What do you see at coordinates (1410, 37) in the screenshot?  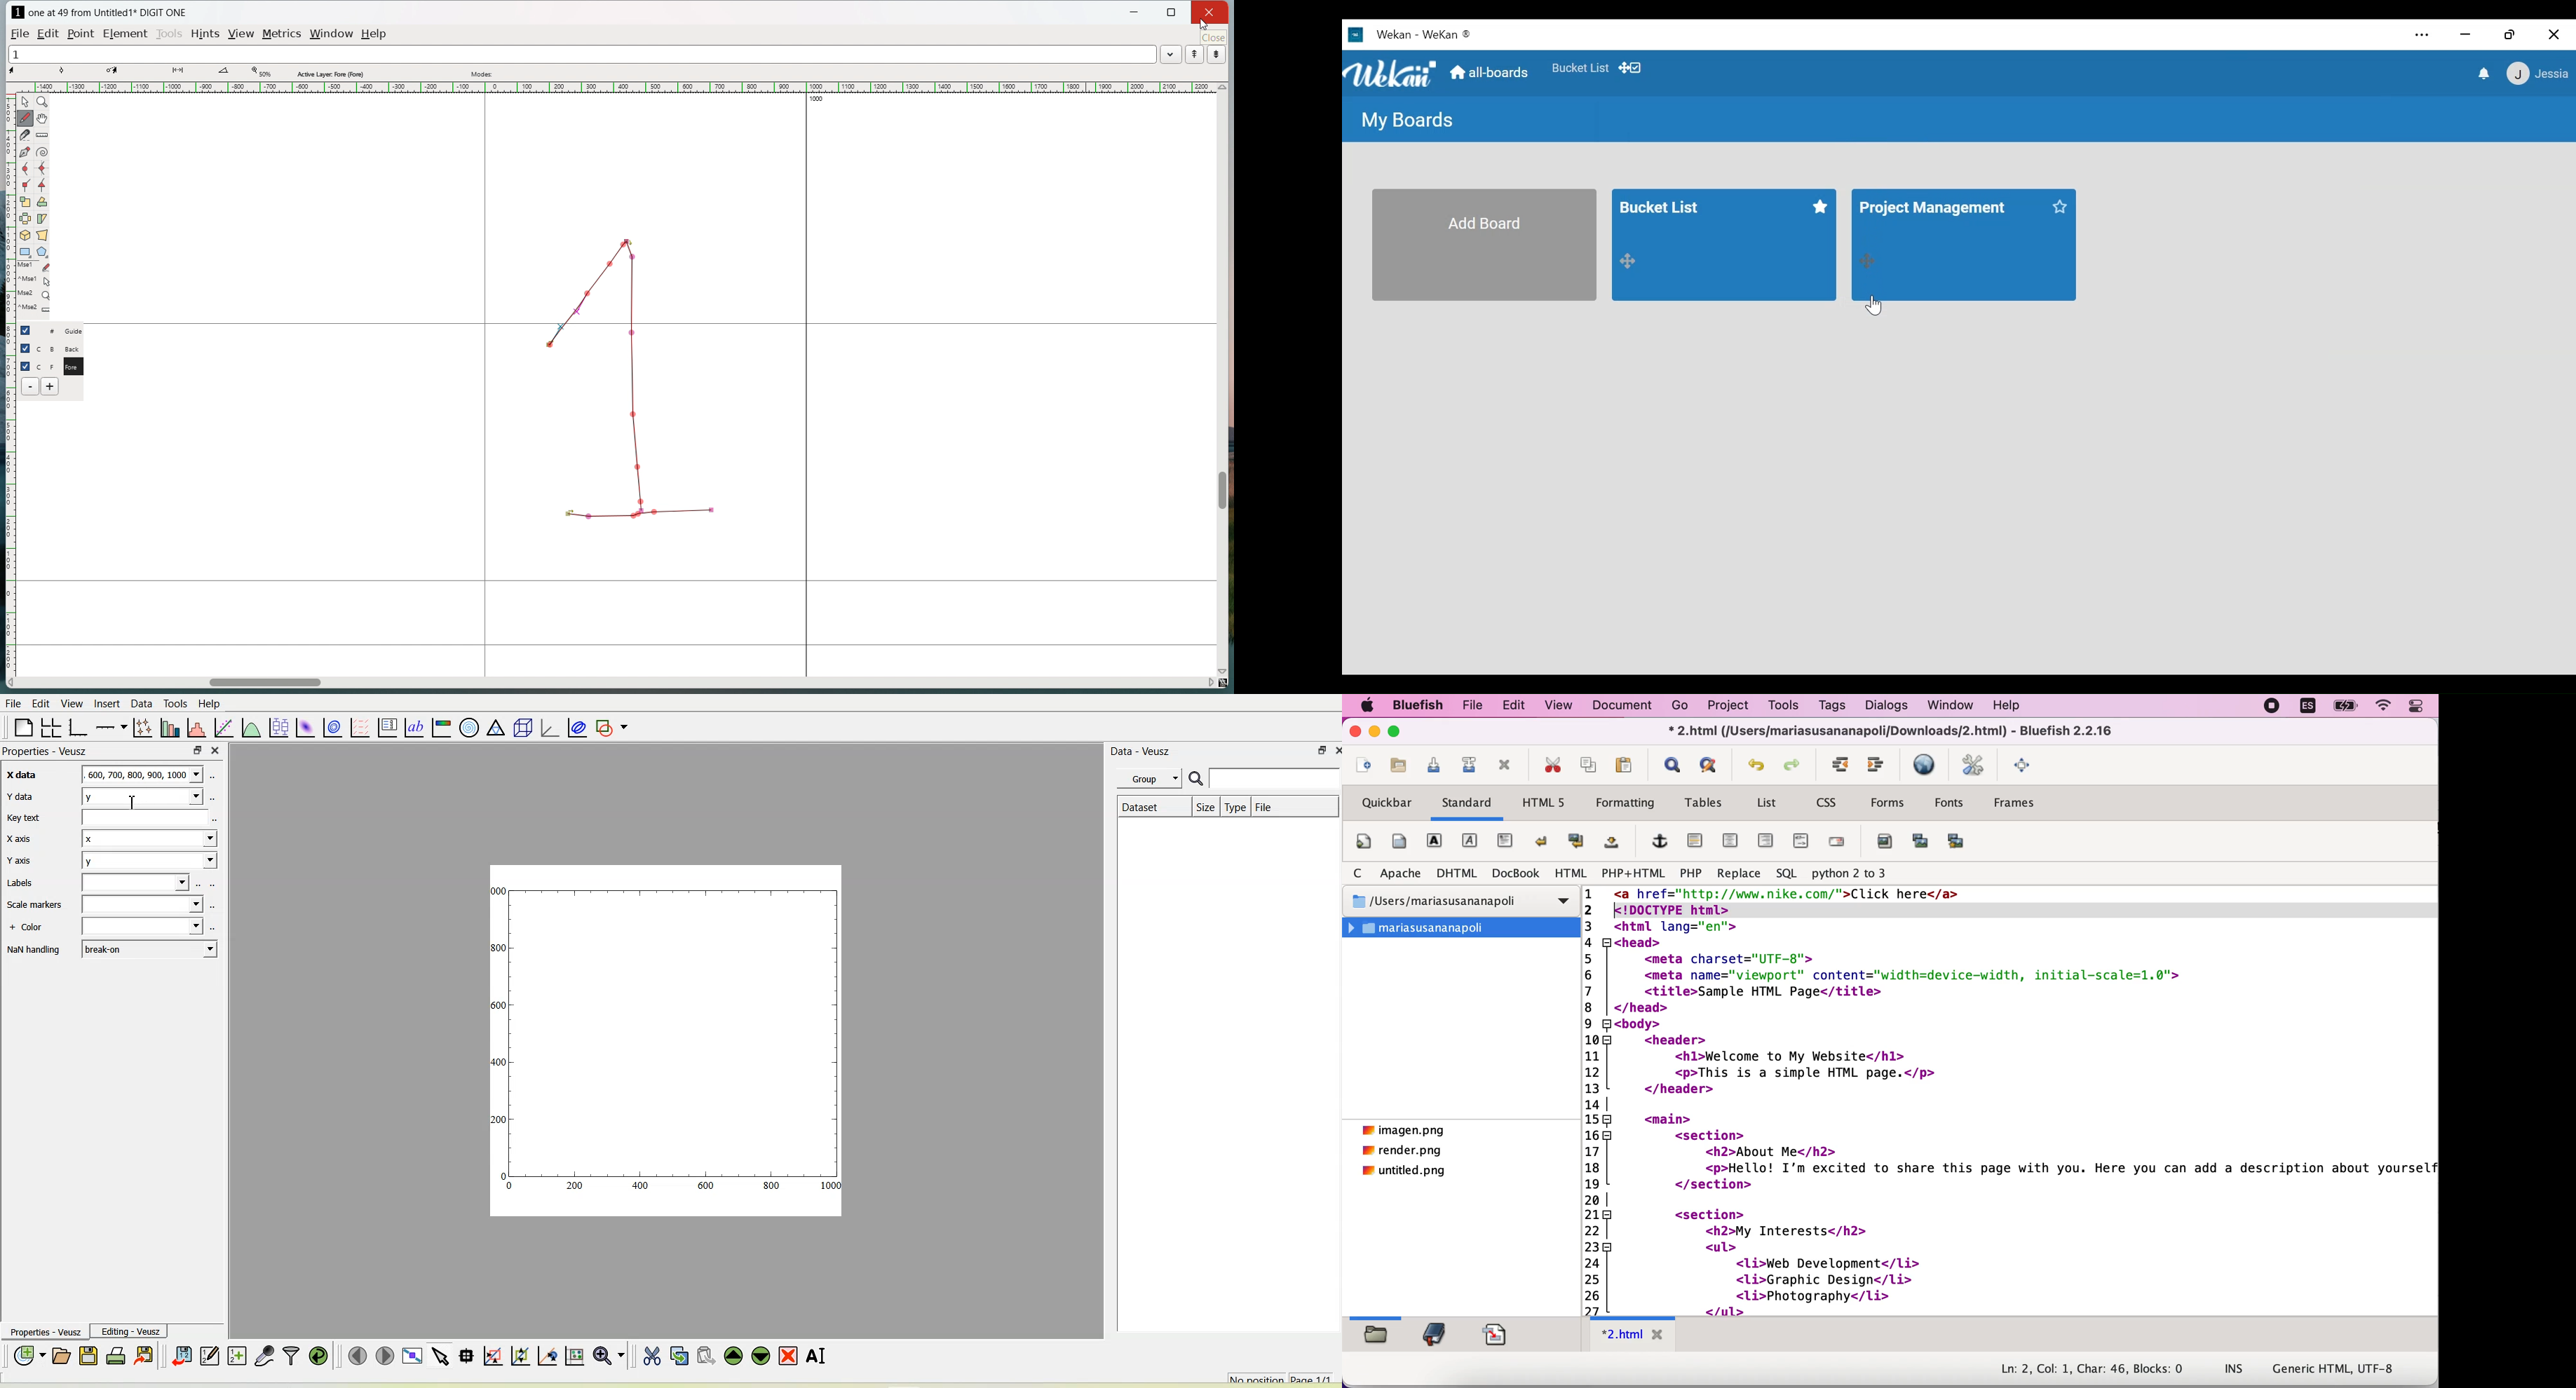 I see `Wekan Desktop icon` at bounding box center [1410, 37].